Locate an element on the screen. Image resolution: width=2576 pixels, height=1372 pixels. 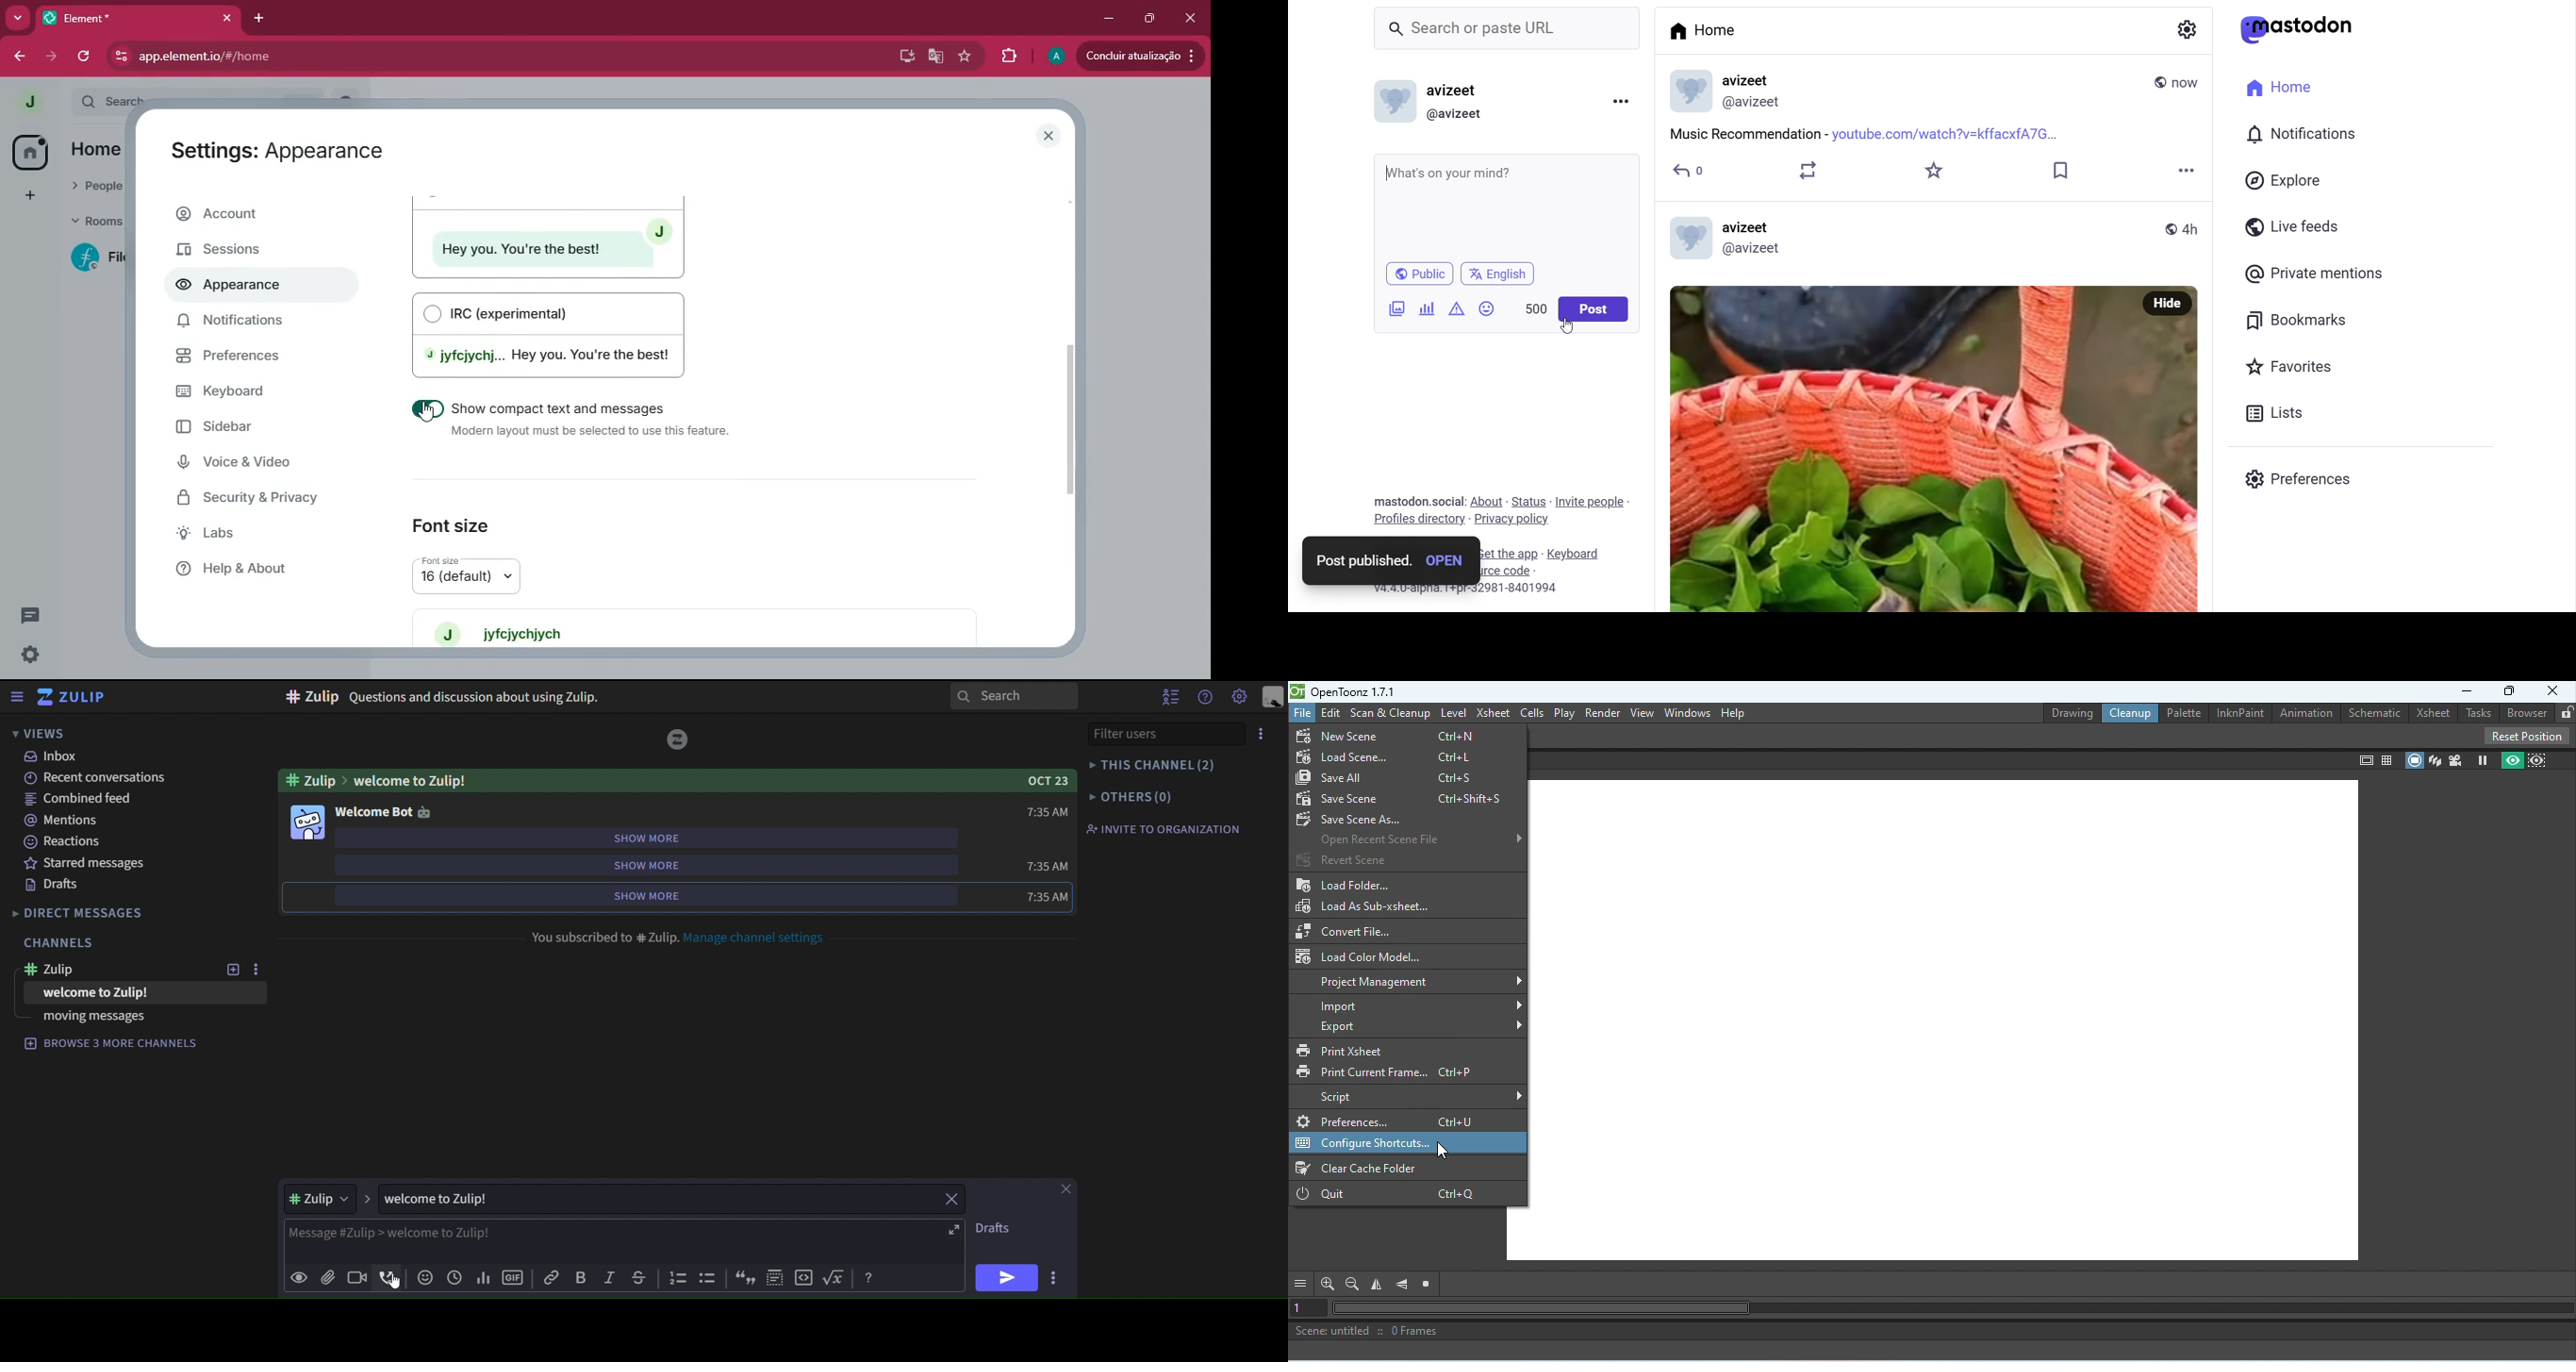
font size is located at coordinates (454, 520).